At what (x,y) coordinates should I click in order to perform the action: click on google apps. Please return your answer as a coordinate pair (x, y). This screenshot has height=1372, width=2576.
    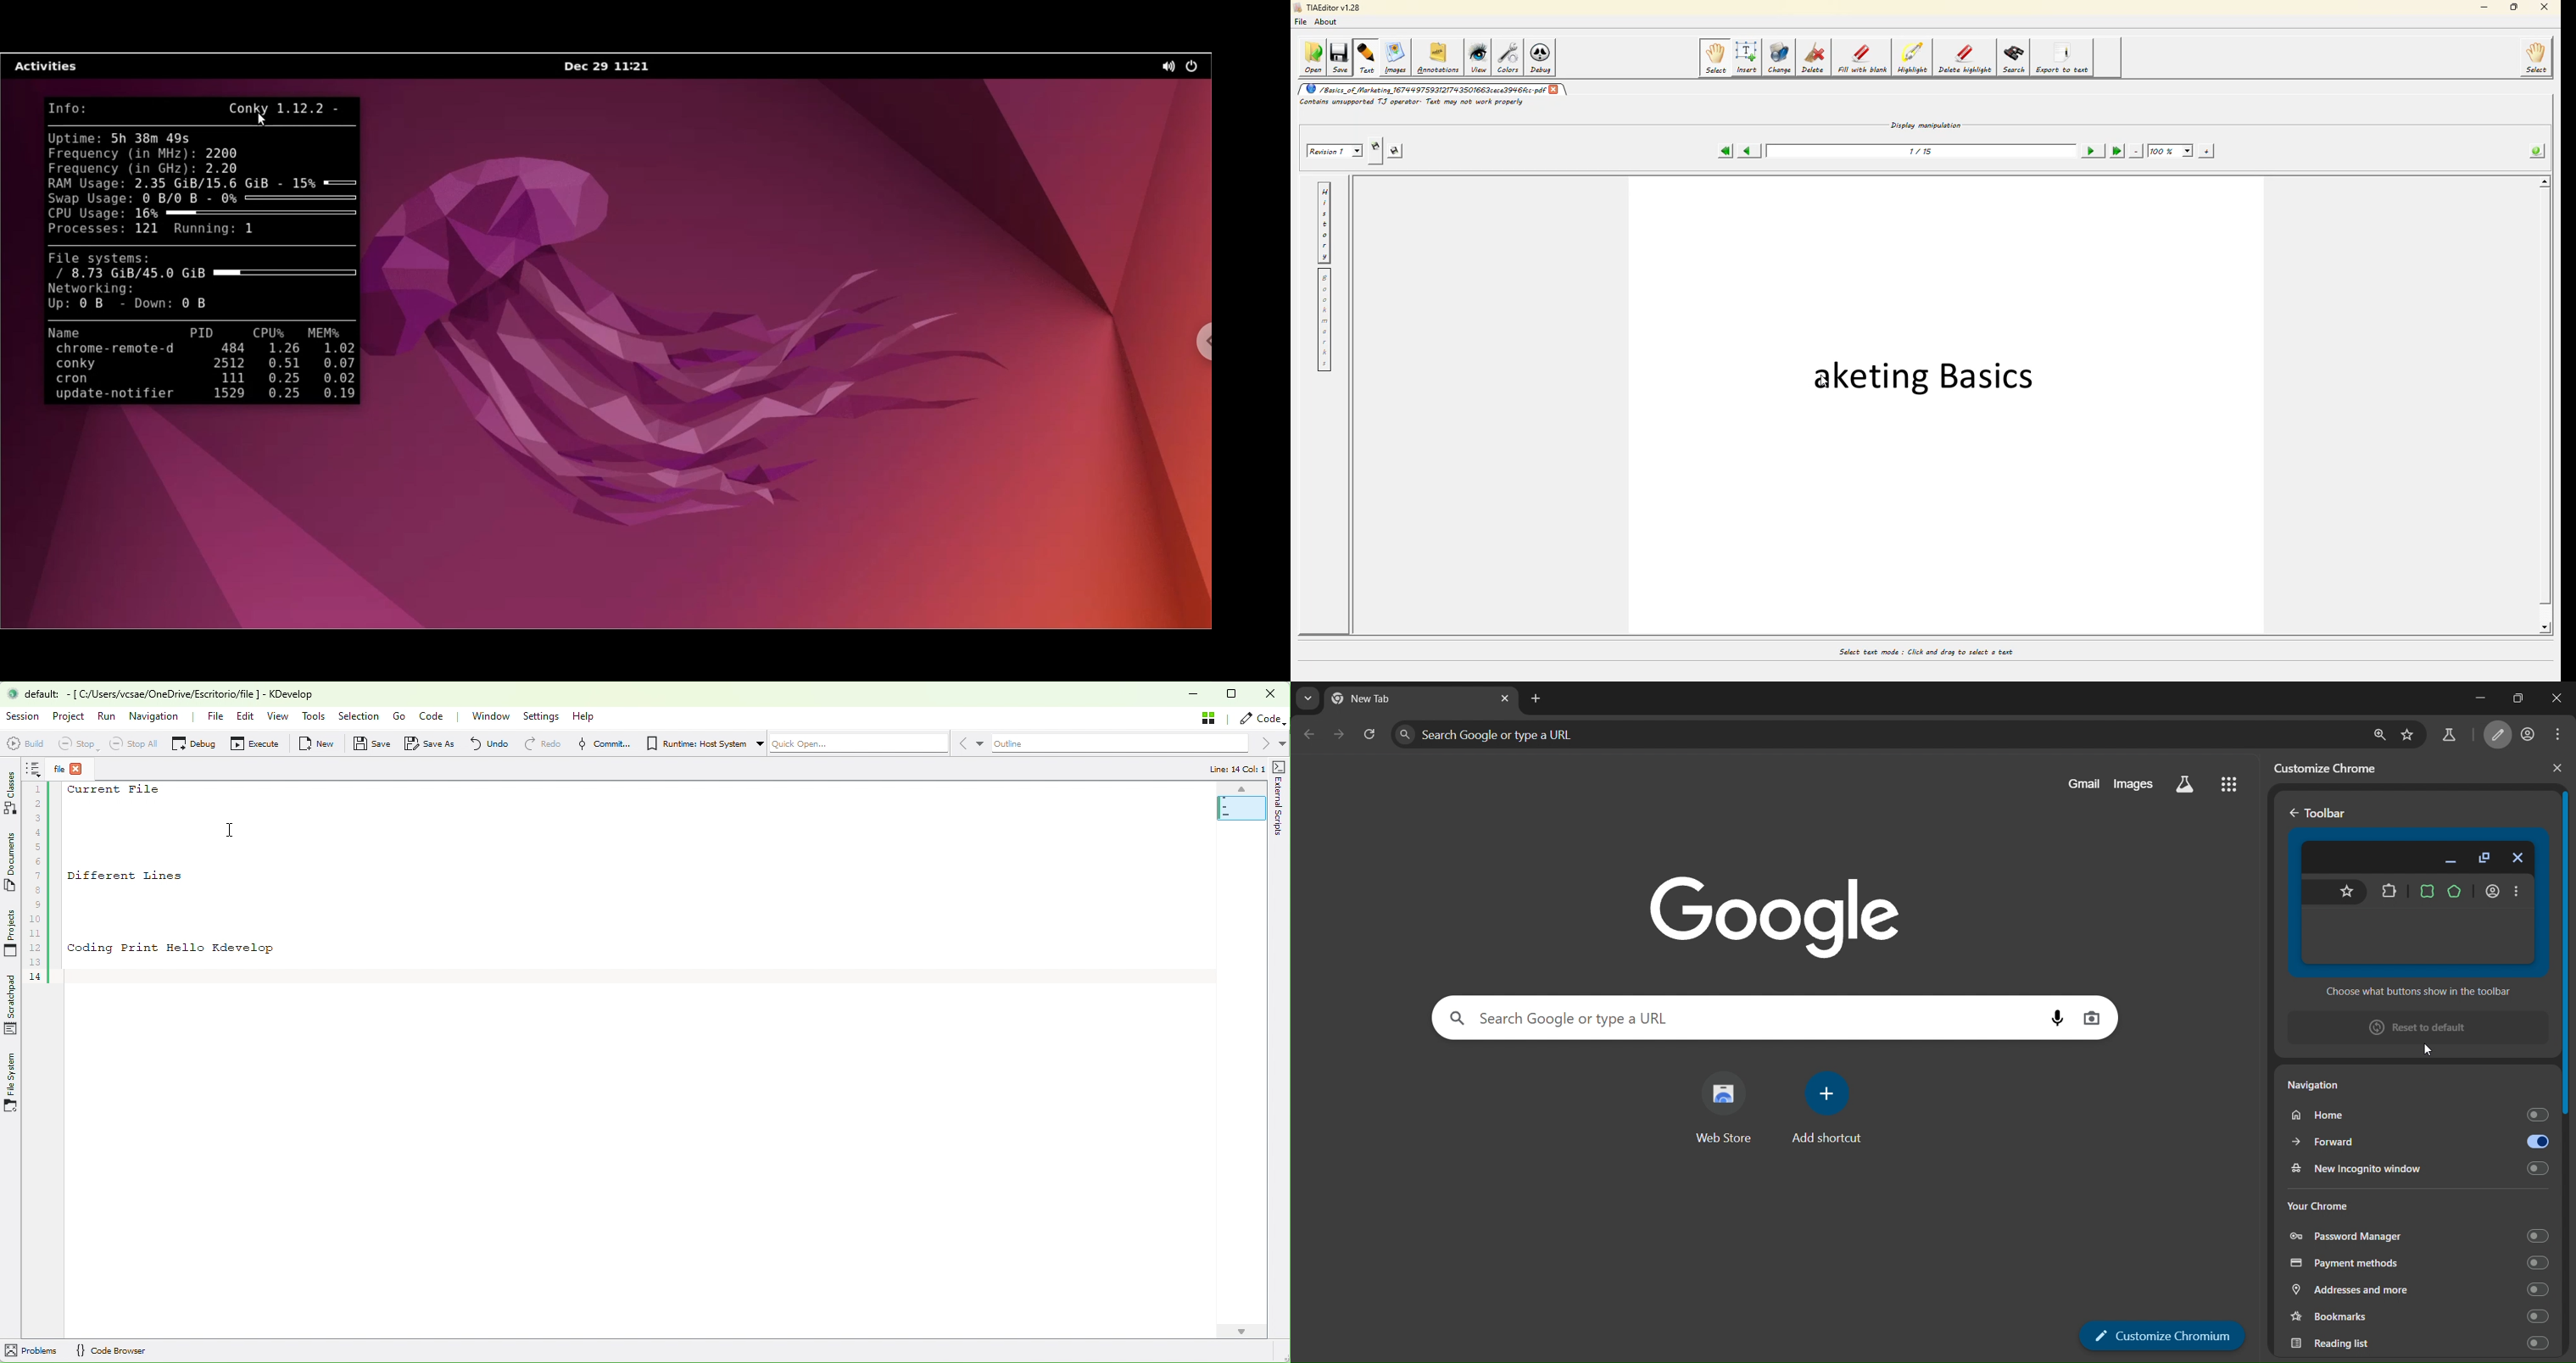
    Looking at the image, I should click on (2229, 785).